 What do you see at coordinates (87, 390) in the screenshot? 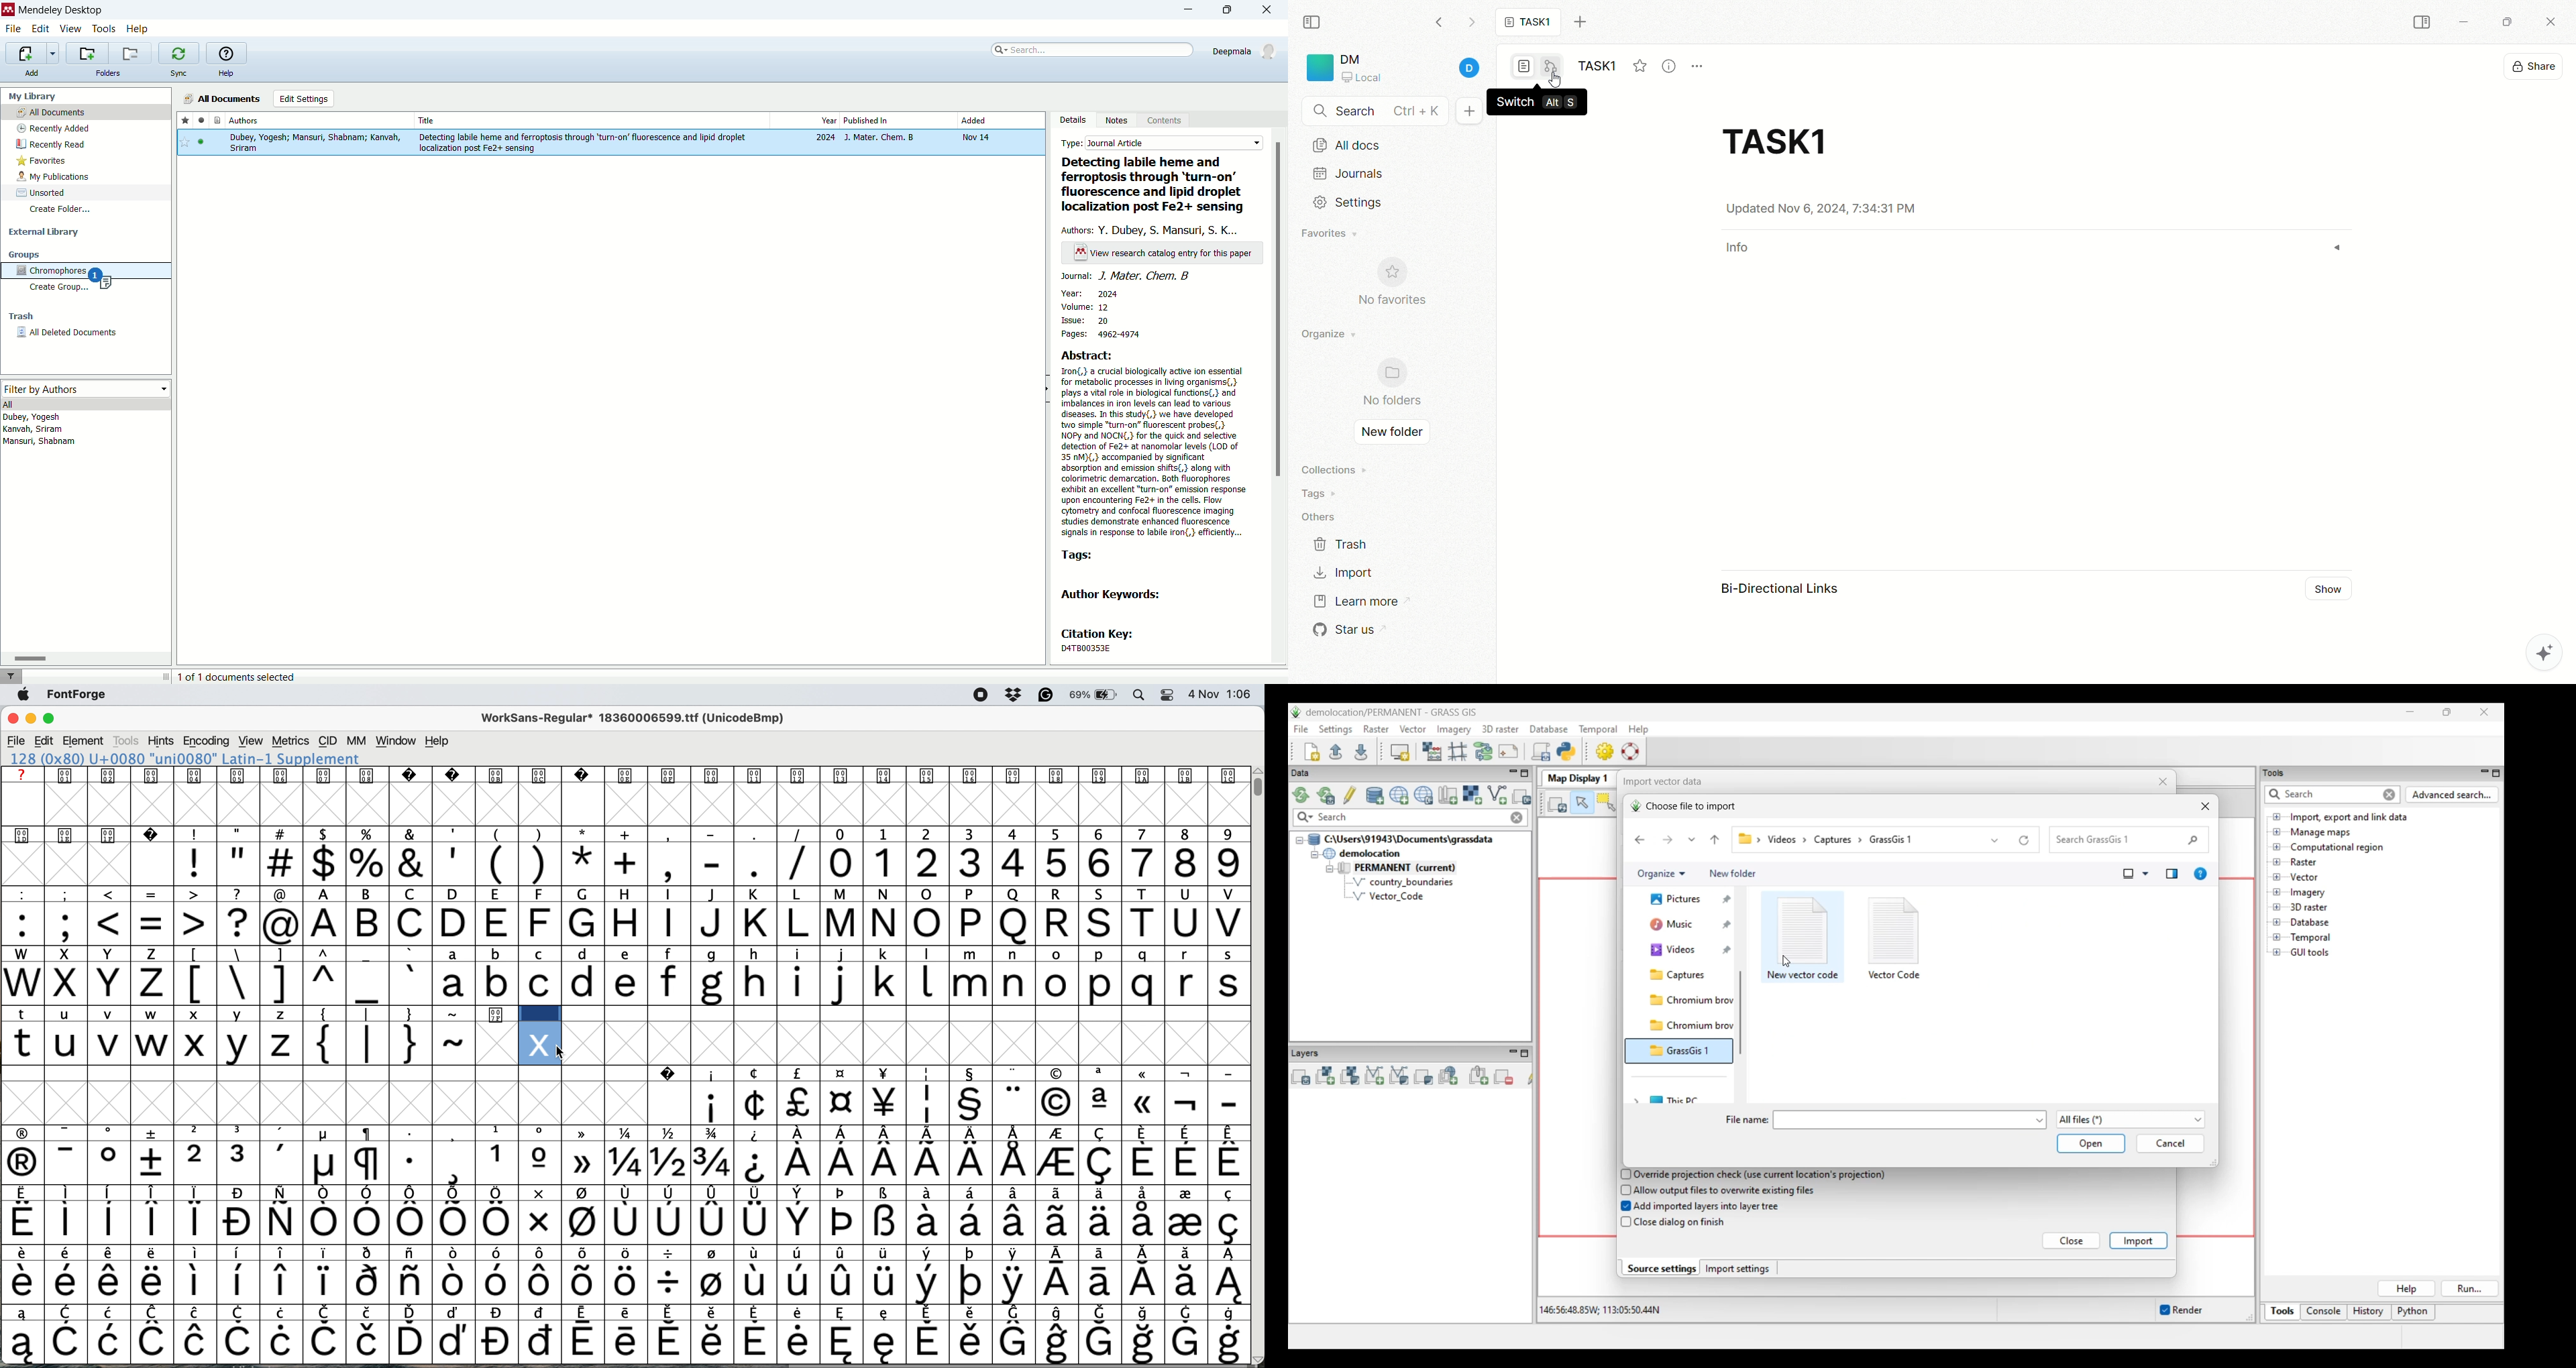
I see `filter by authors` at bounding box center [87, 390].